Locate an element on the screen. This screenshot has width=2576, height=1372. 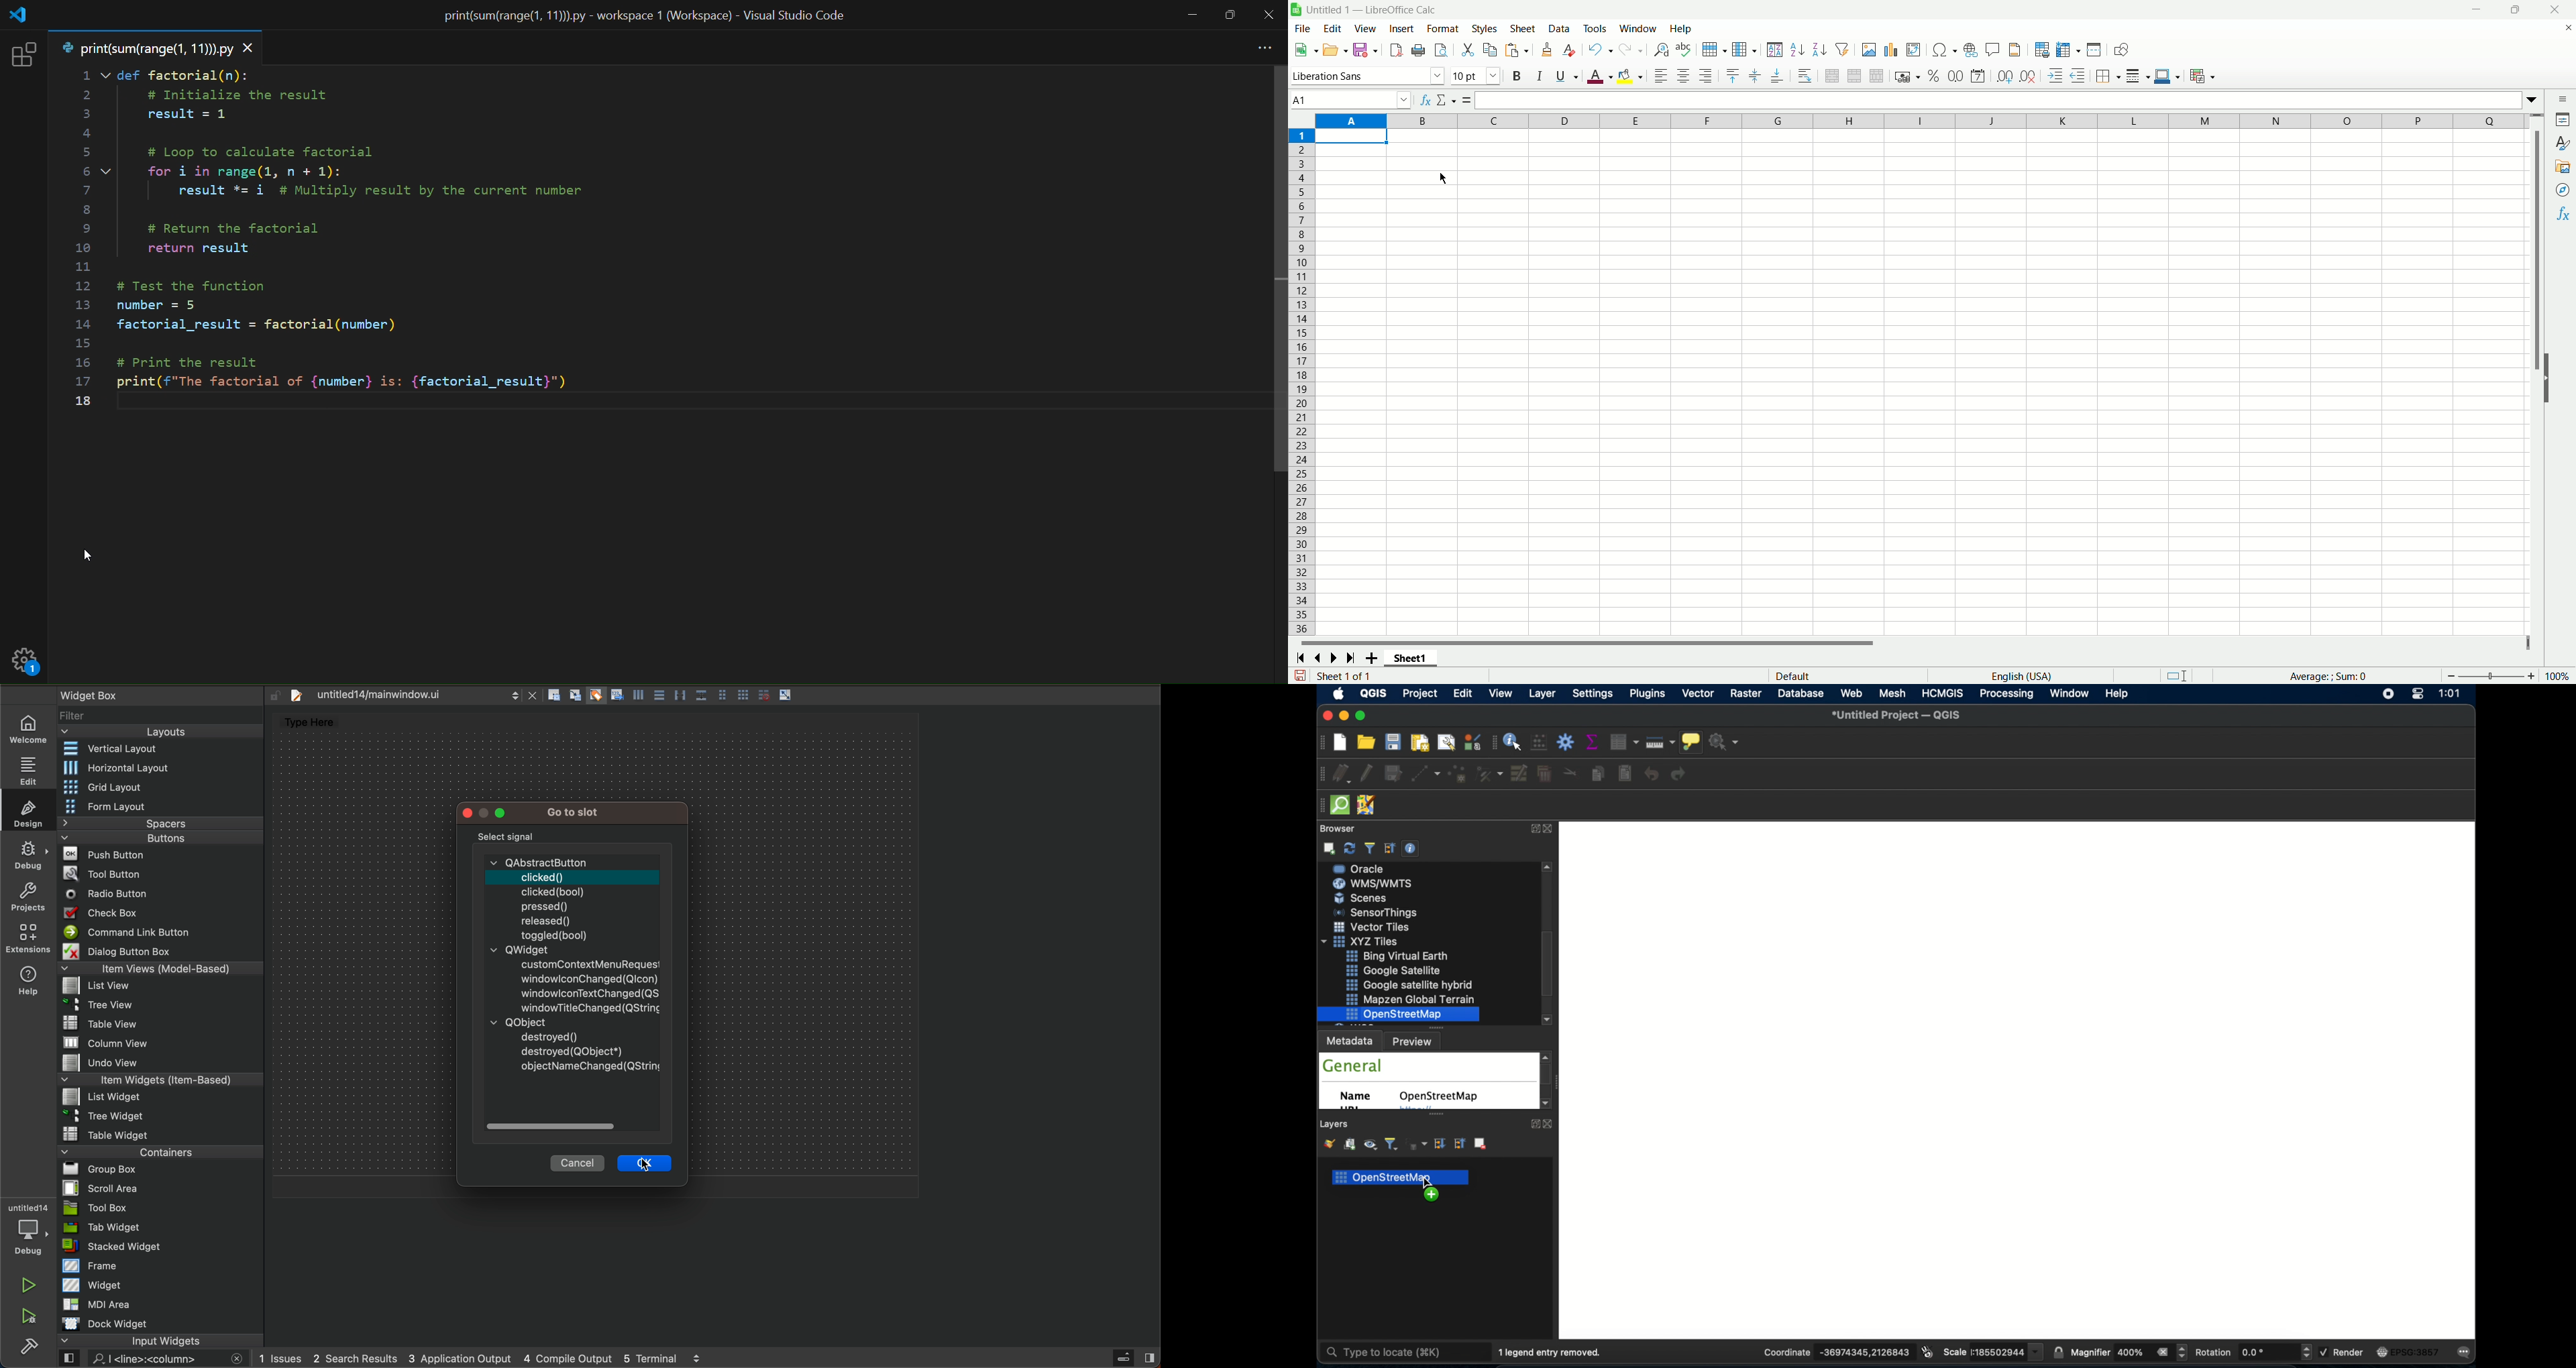
undo view is located at coordinates (165, 1064).